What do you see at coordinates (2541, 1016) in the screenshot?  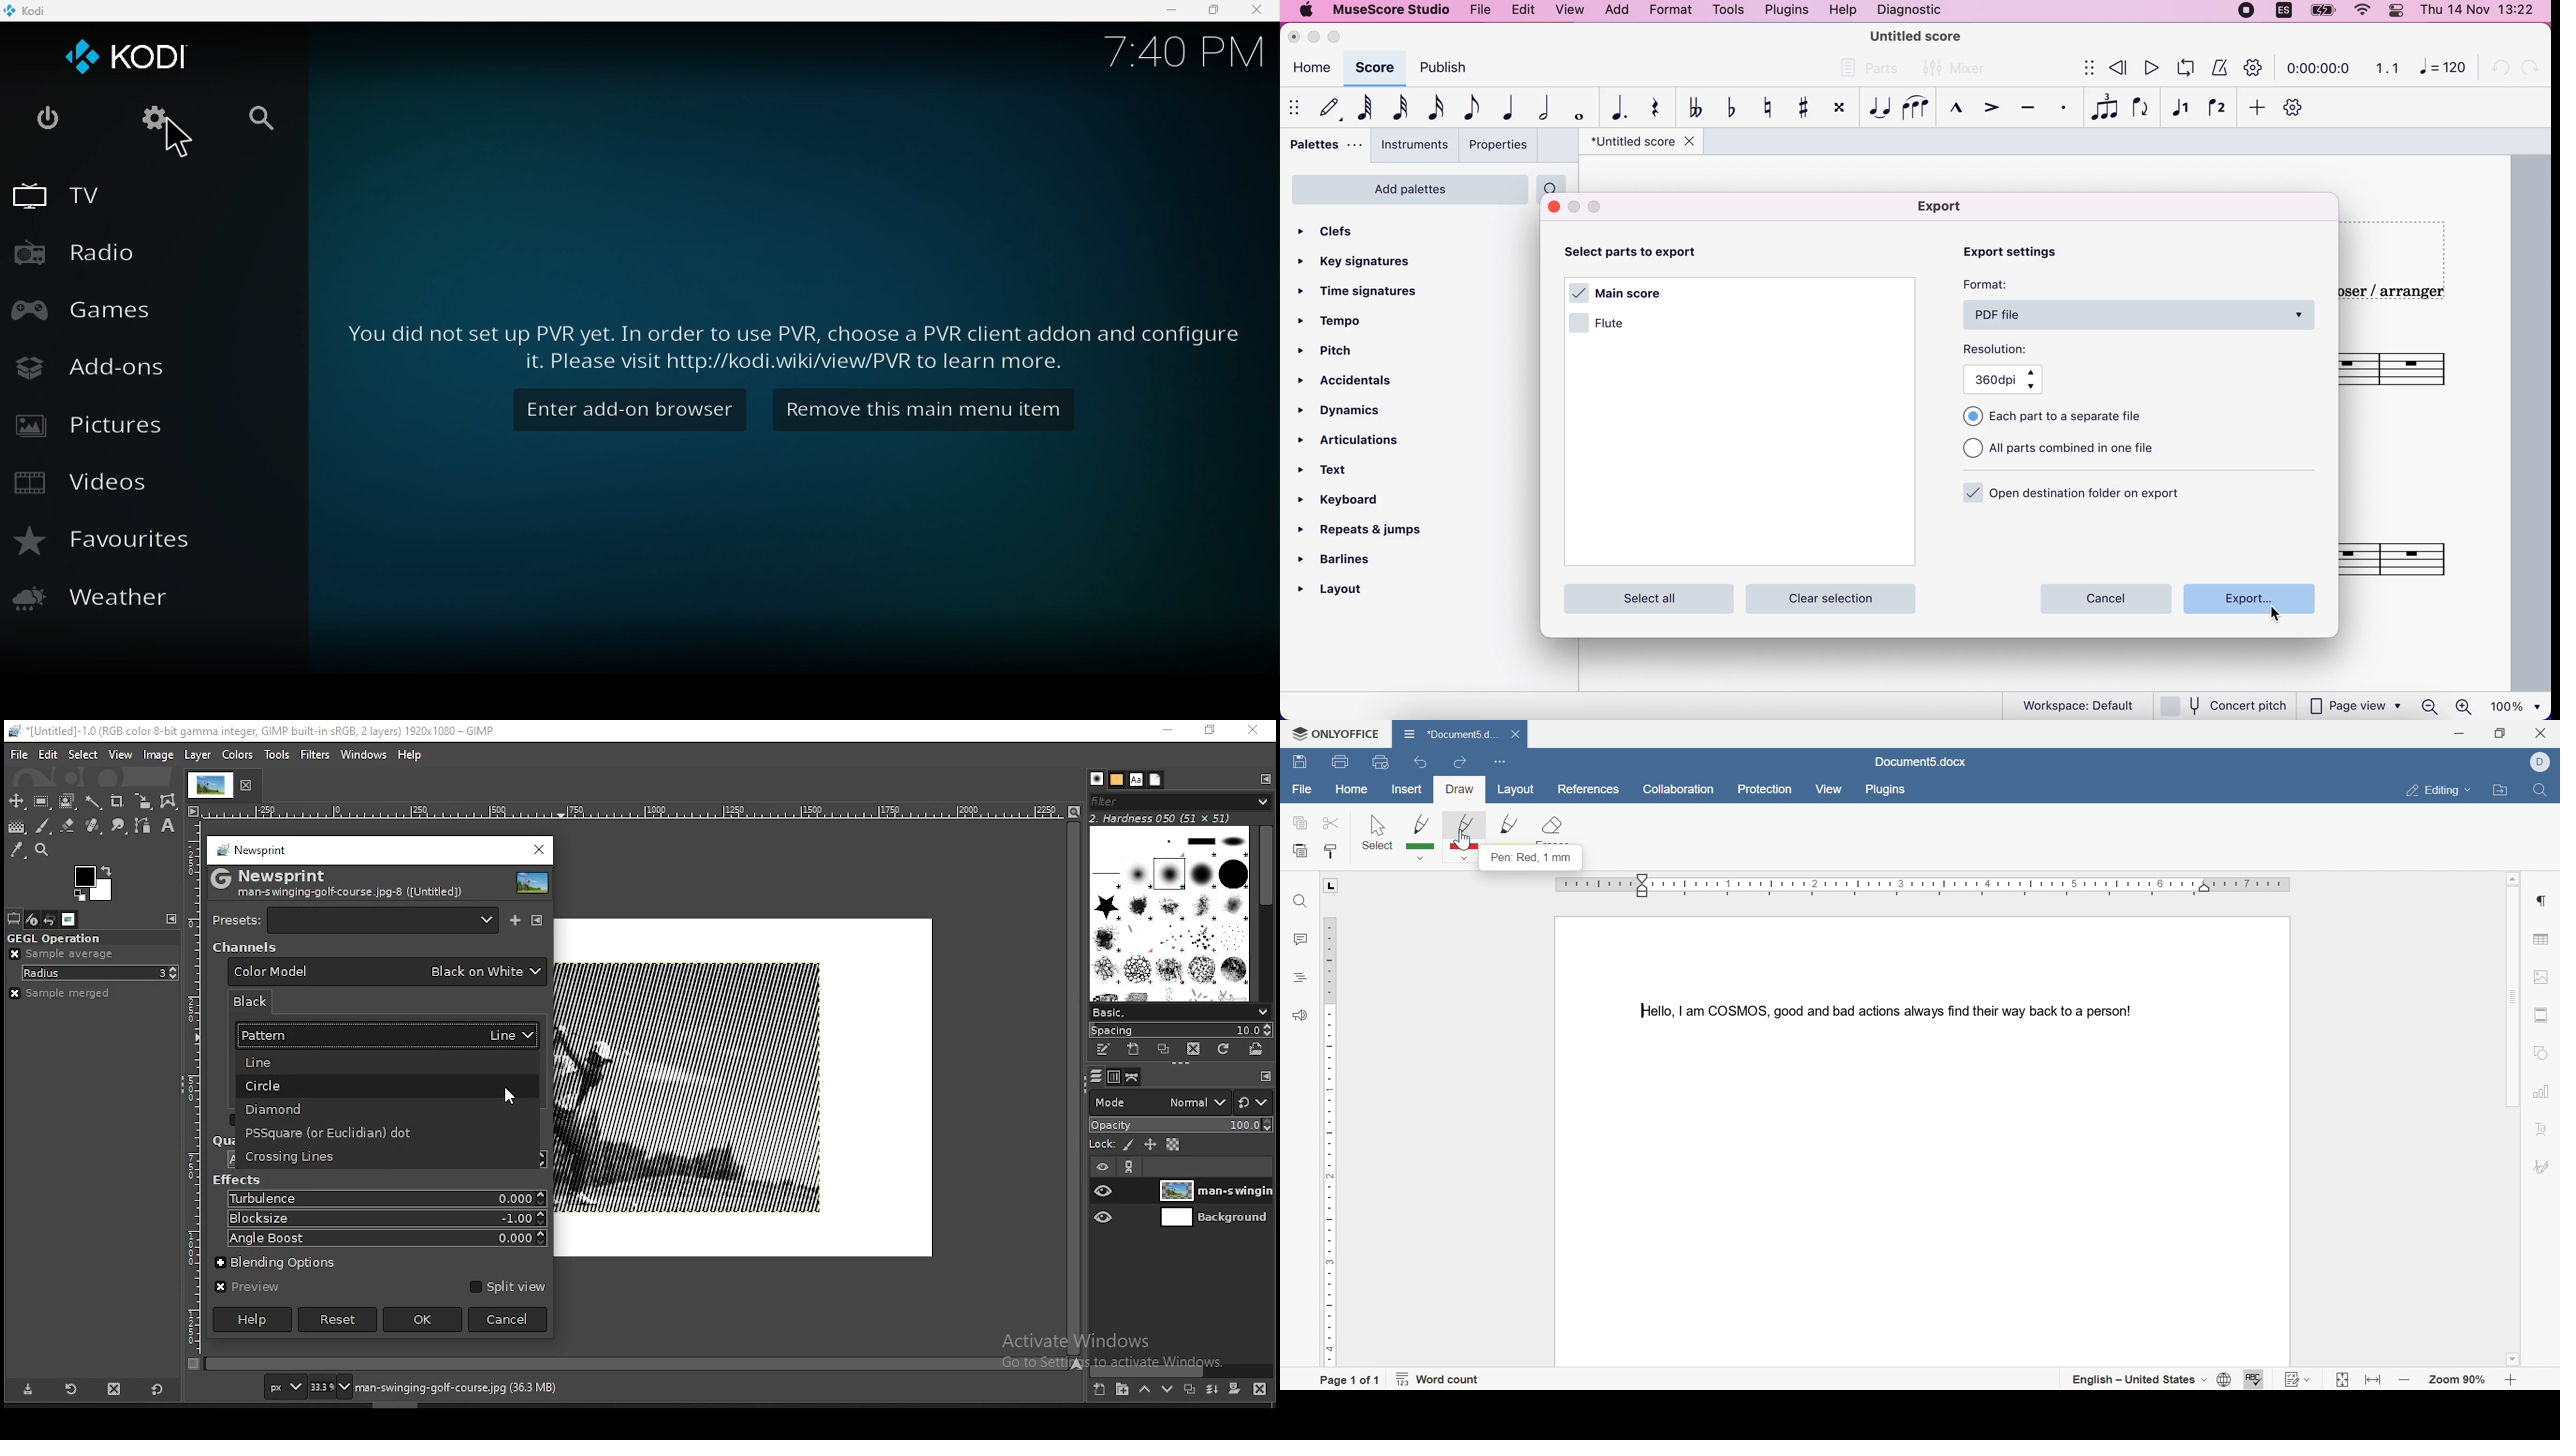 I see `header and footer settings` at bounding box center [2541, 1016].